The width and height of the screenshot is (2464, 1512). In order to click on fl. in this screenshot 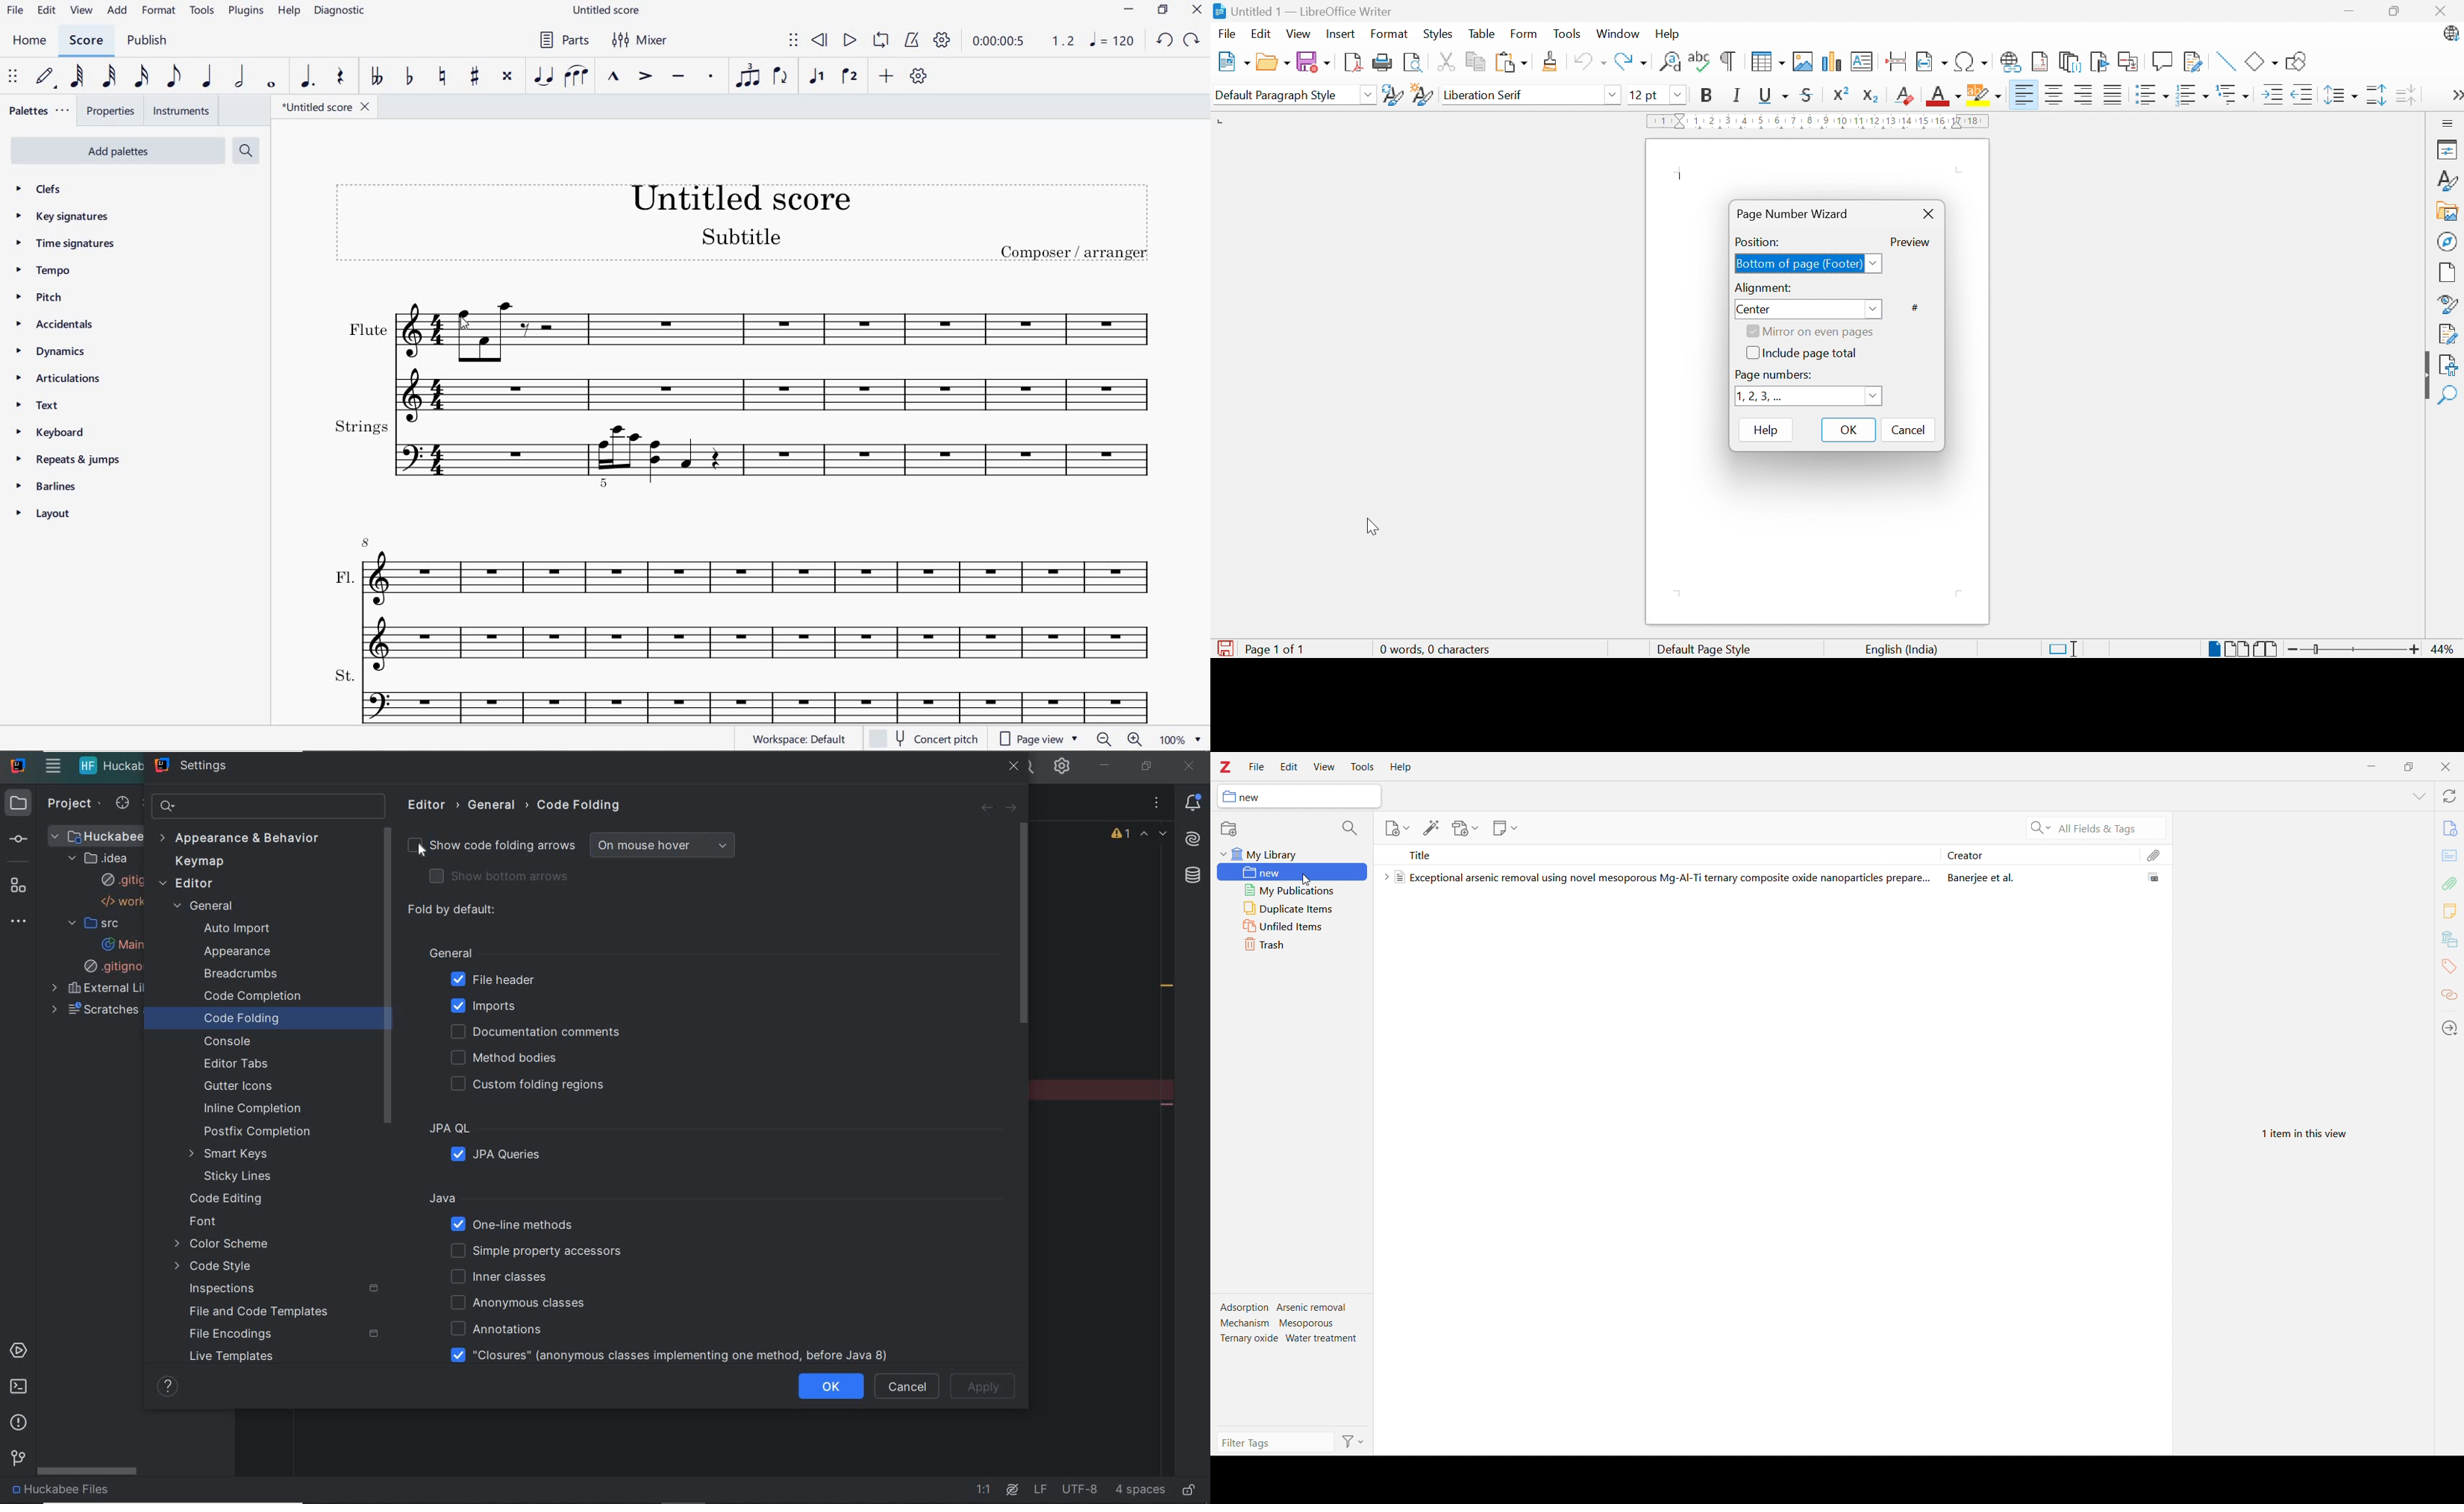, I will do `click(759, 599)`.